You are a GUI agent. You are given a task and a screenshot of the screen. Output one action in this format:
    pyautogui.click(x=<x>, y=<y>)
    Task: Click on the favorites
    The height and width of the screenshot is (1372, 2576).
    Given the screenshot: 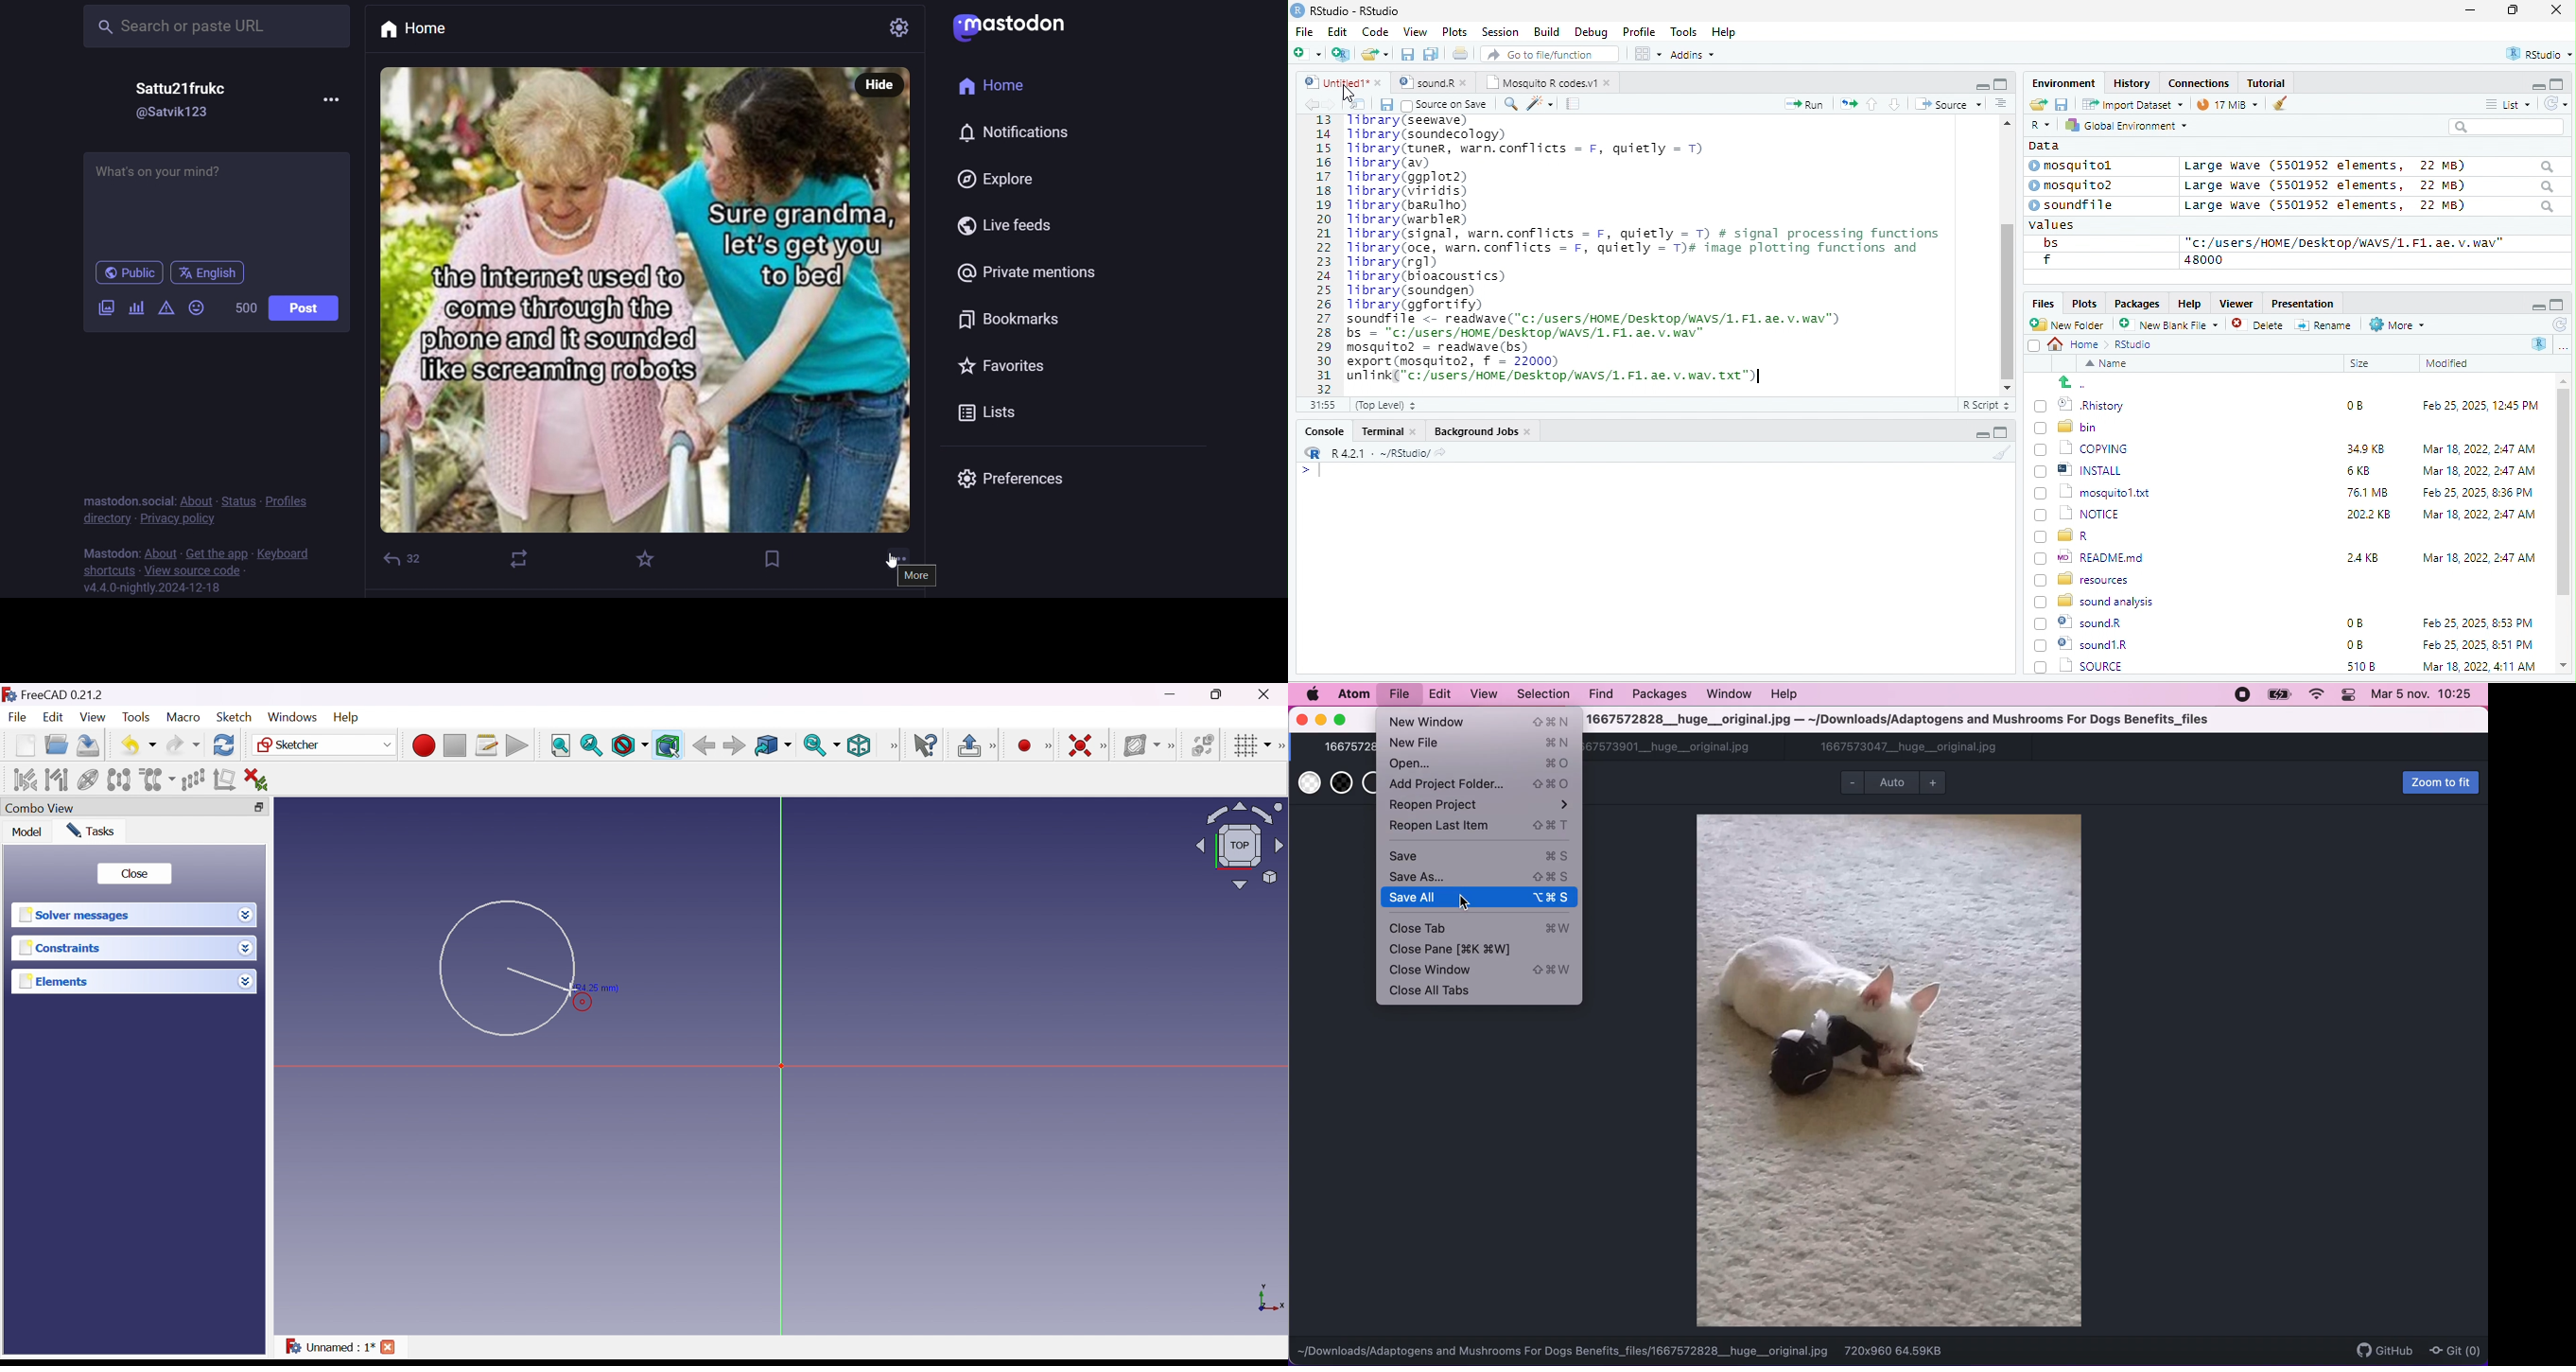 What is the action you would take?
    pyautogui.click(x=998, y=361)
    